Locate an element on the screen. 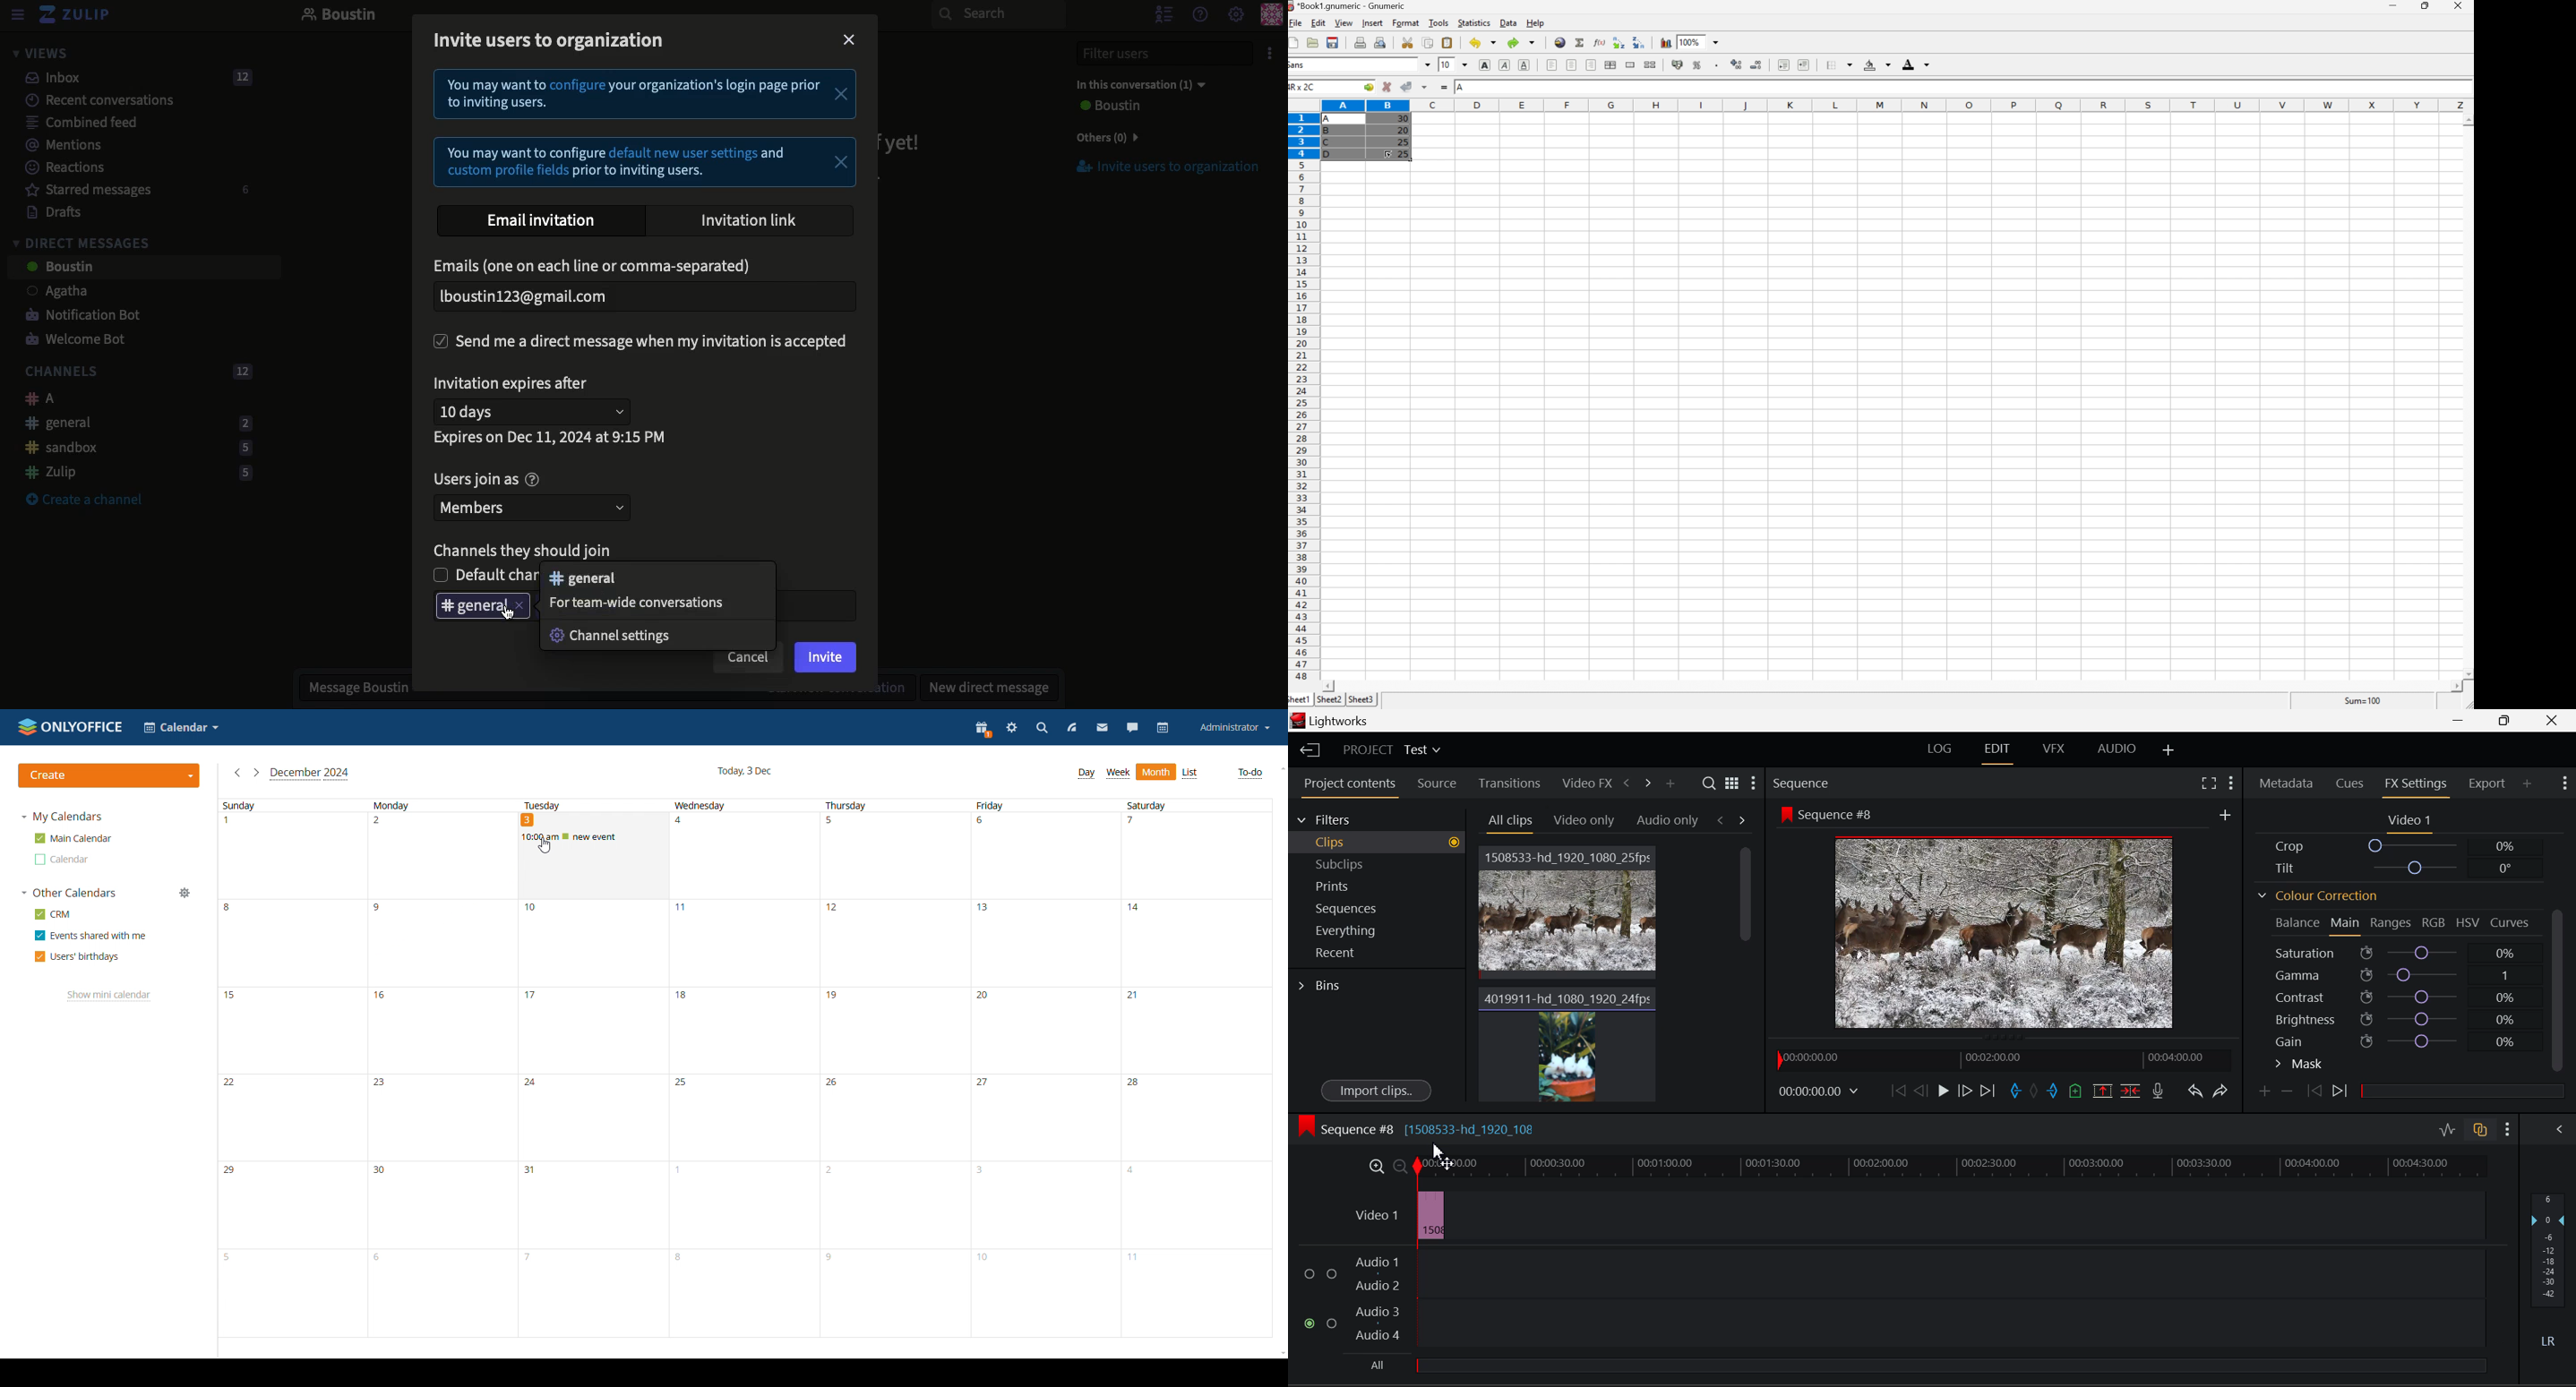  other calendars is located at coordinates (70, 892).